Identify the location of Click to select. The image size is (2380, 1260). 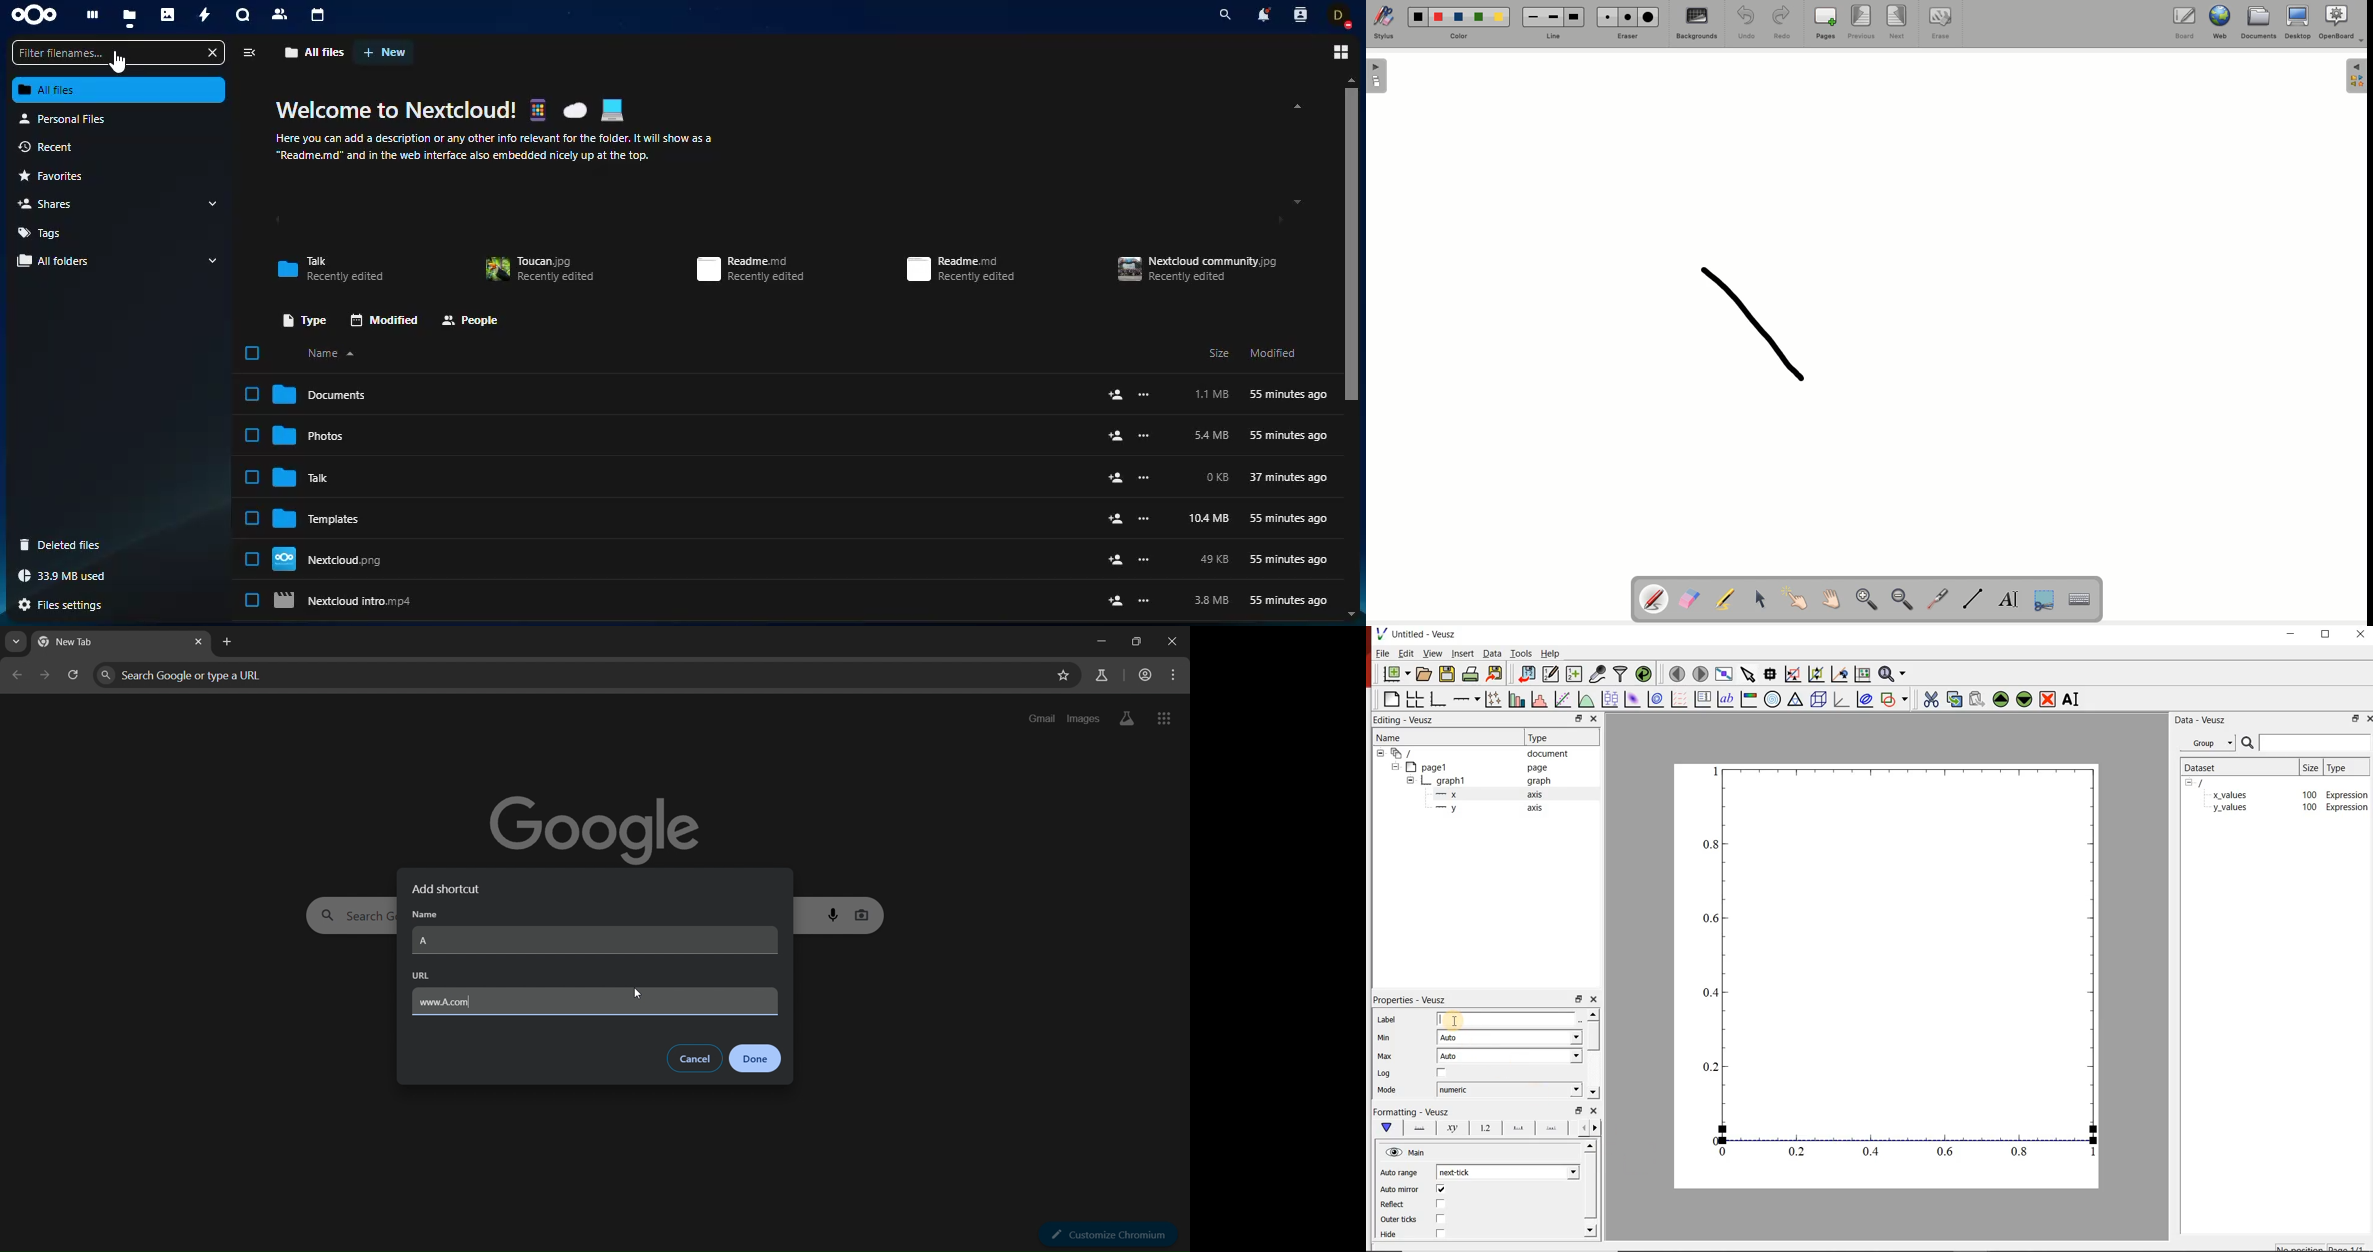
(251, 517).